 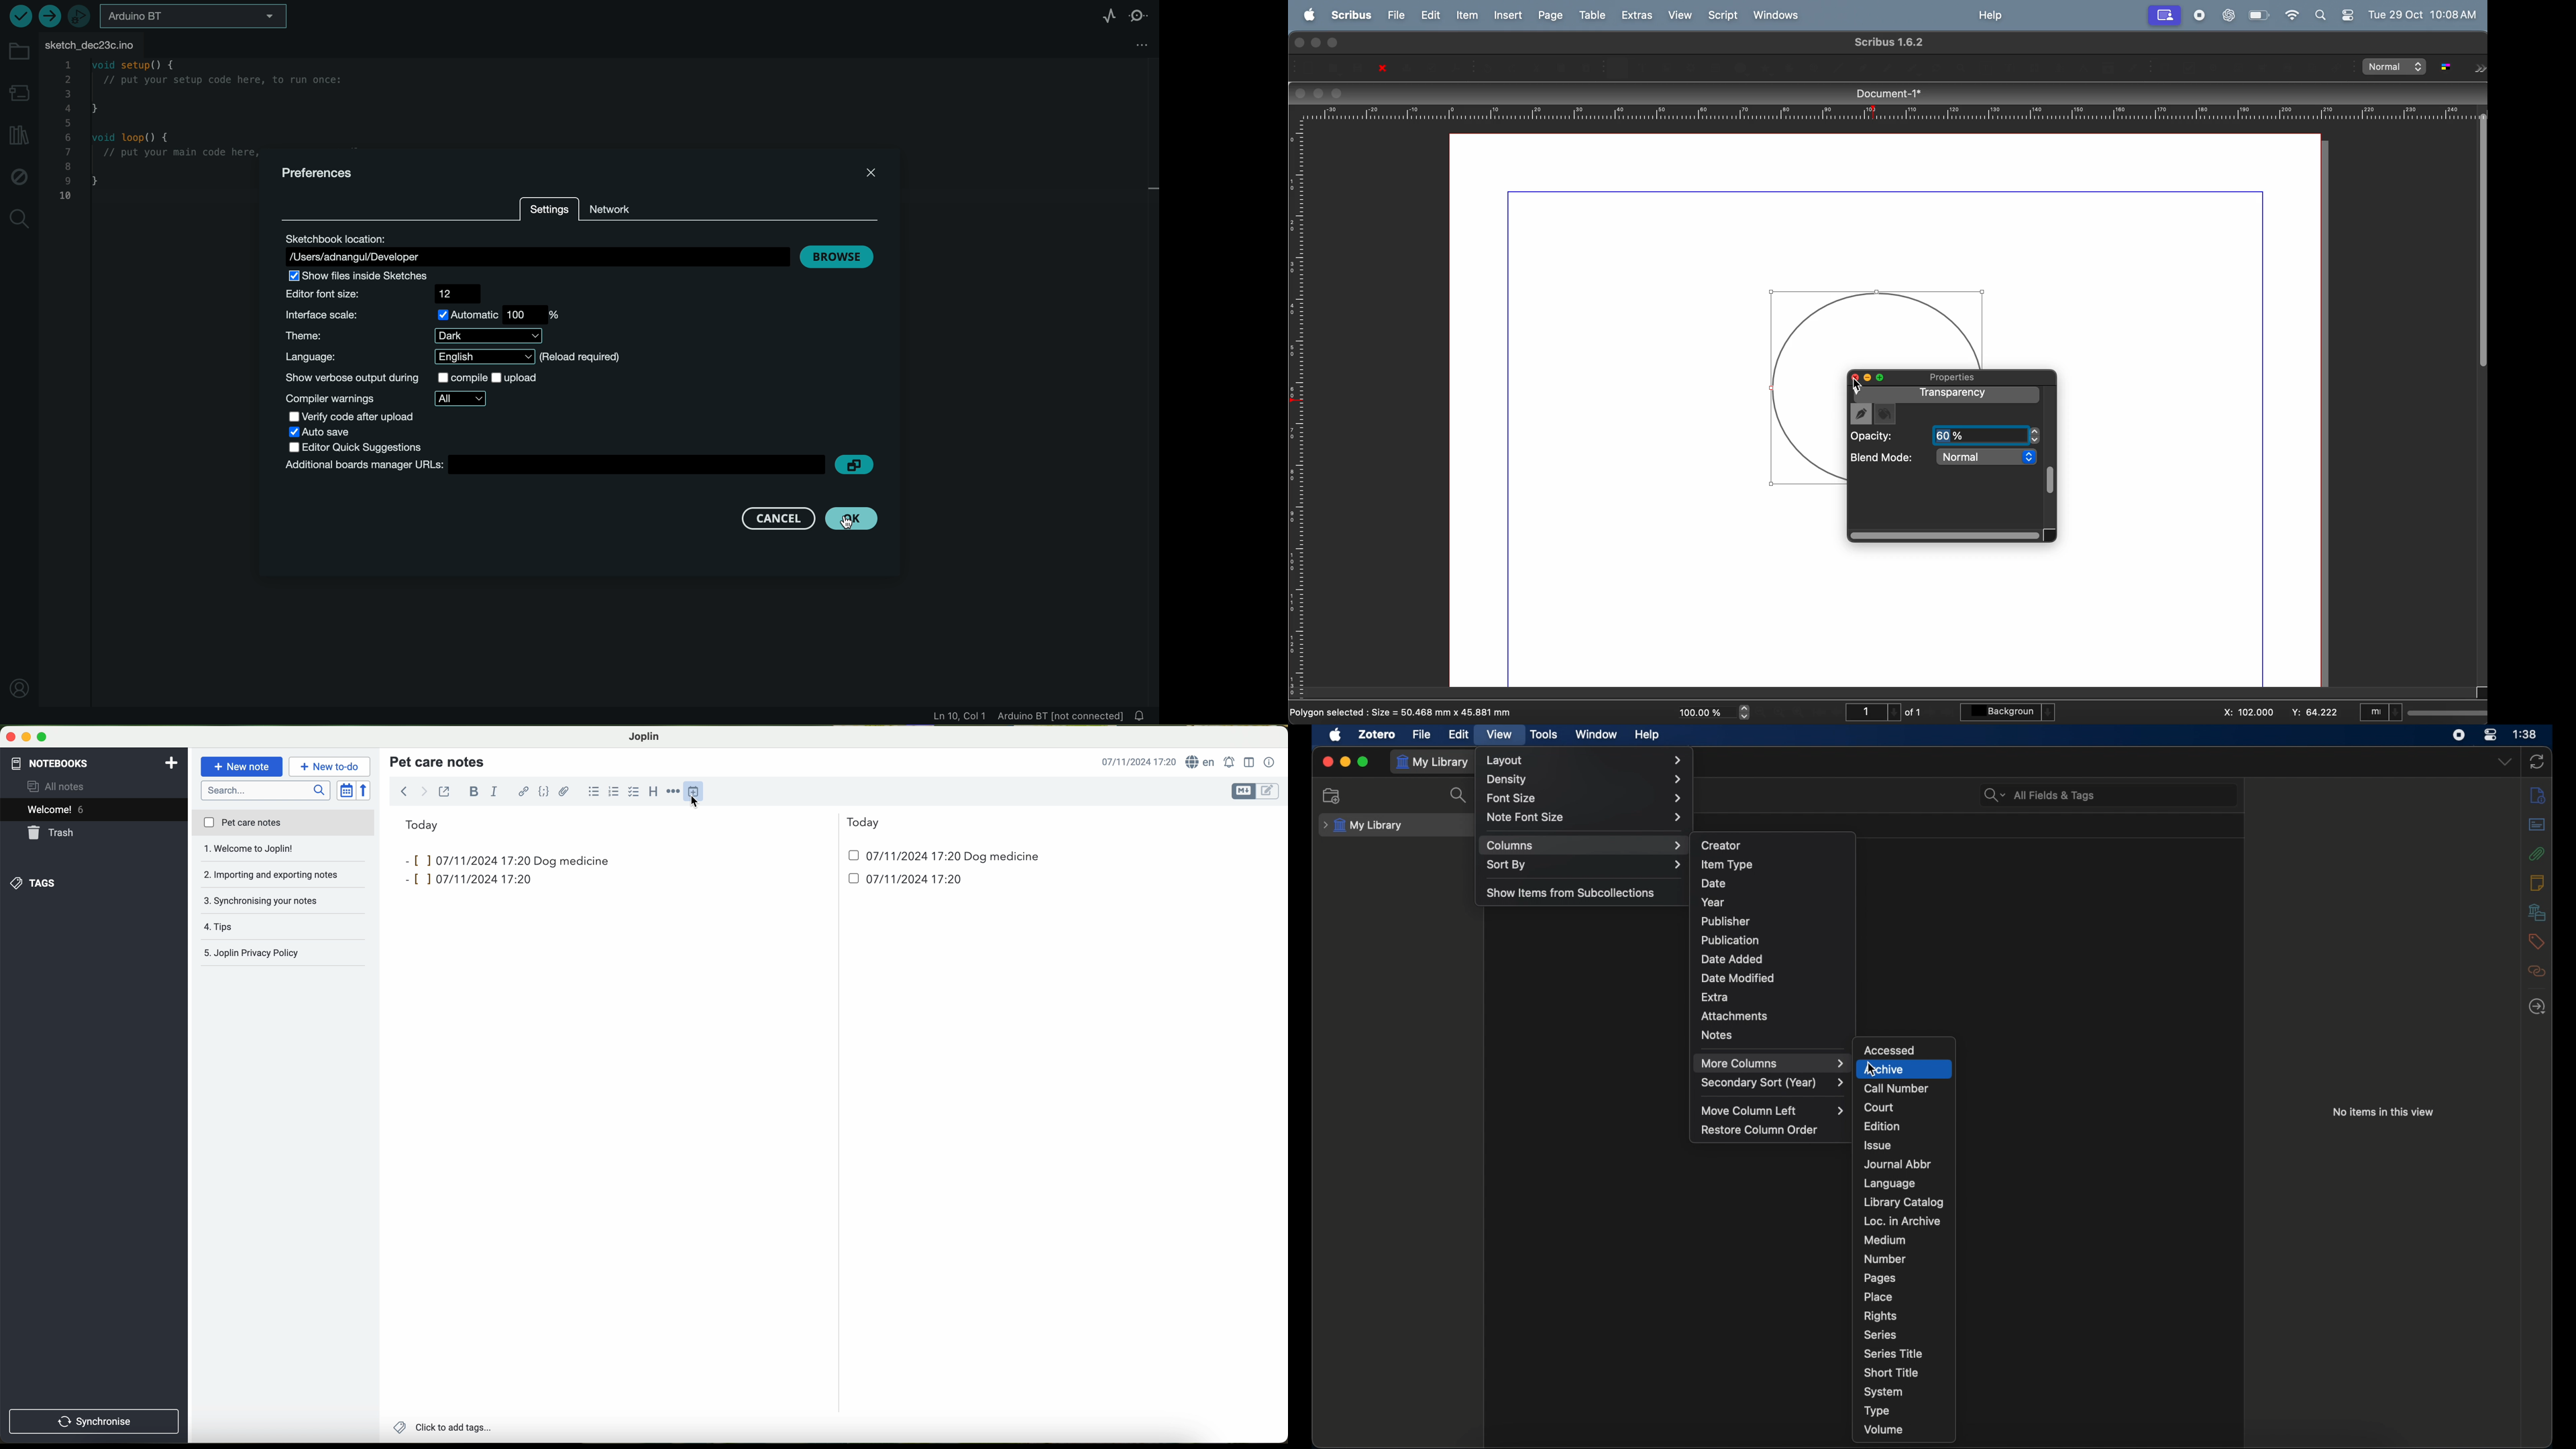 What do you see at coordinates (1638, 14) in the screenshot?
I see `extras` at bounding box center [1638, 14].